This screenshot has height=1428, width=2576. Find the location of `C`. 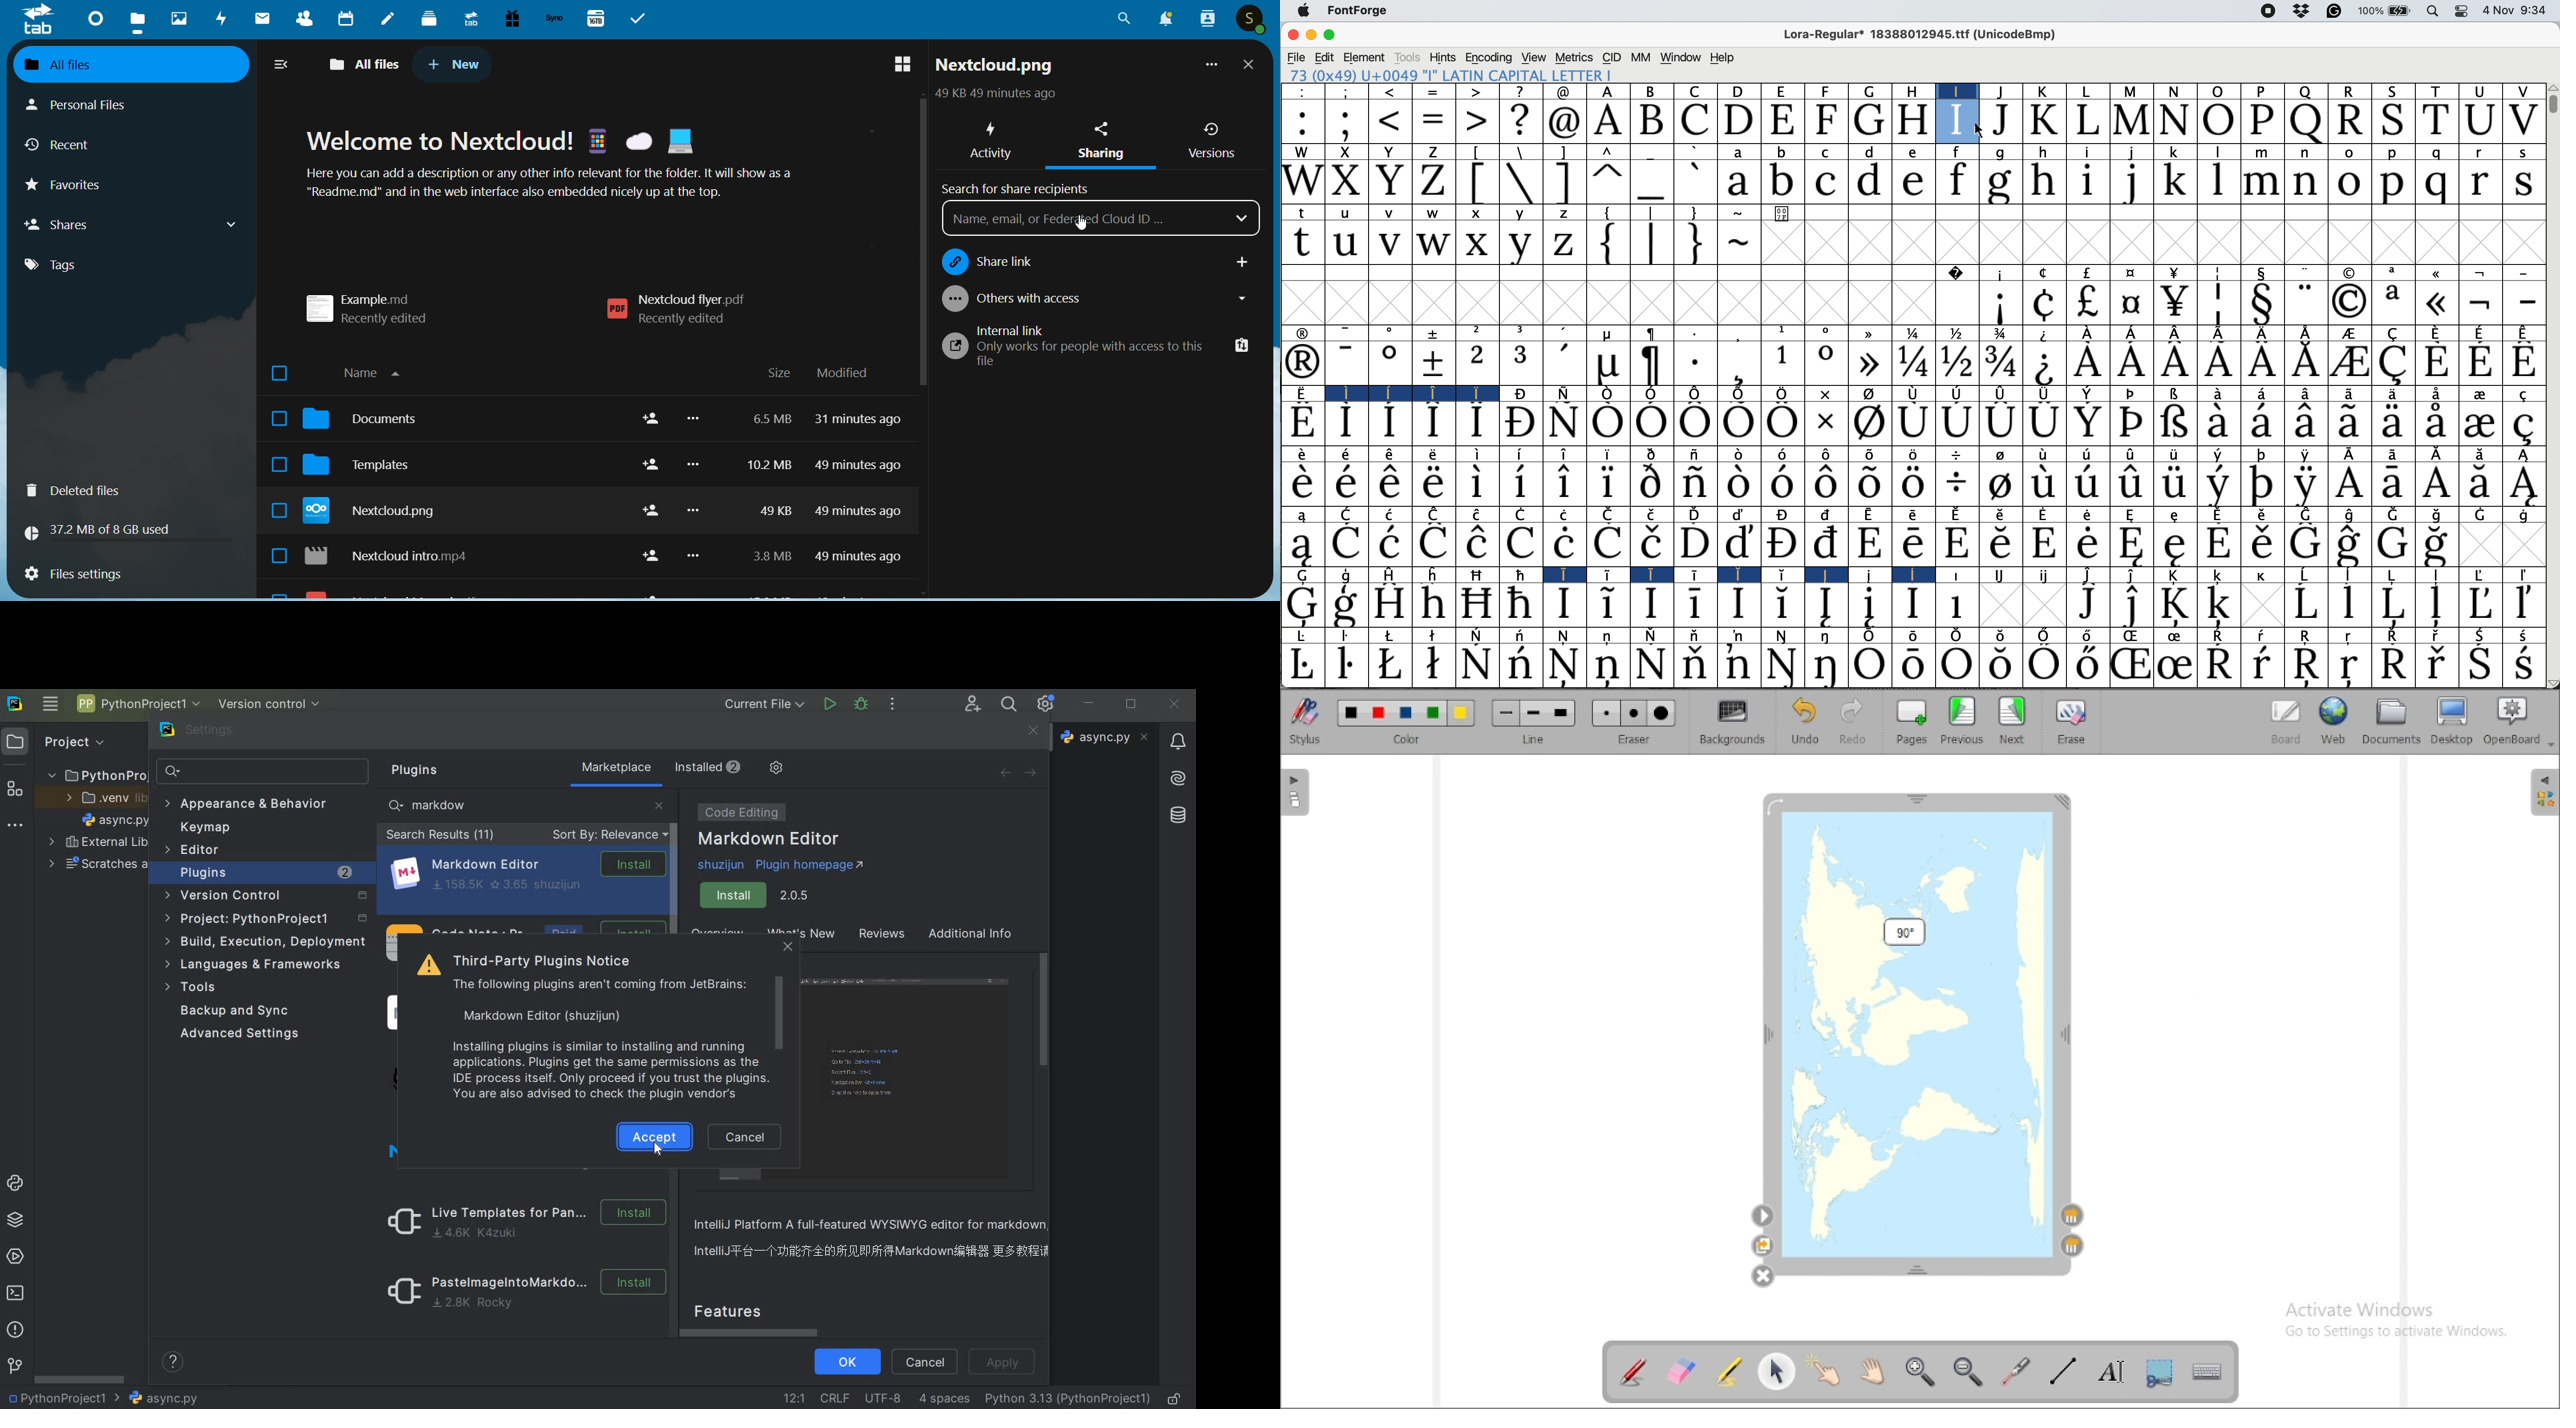

C is located at coordinates (1696, 122).